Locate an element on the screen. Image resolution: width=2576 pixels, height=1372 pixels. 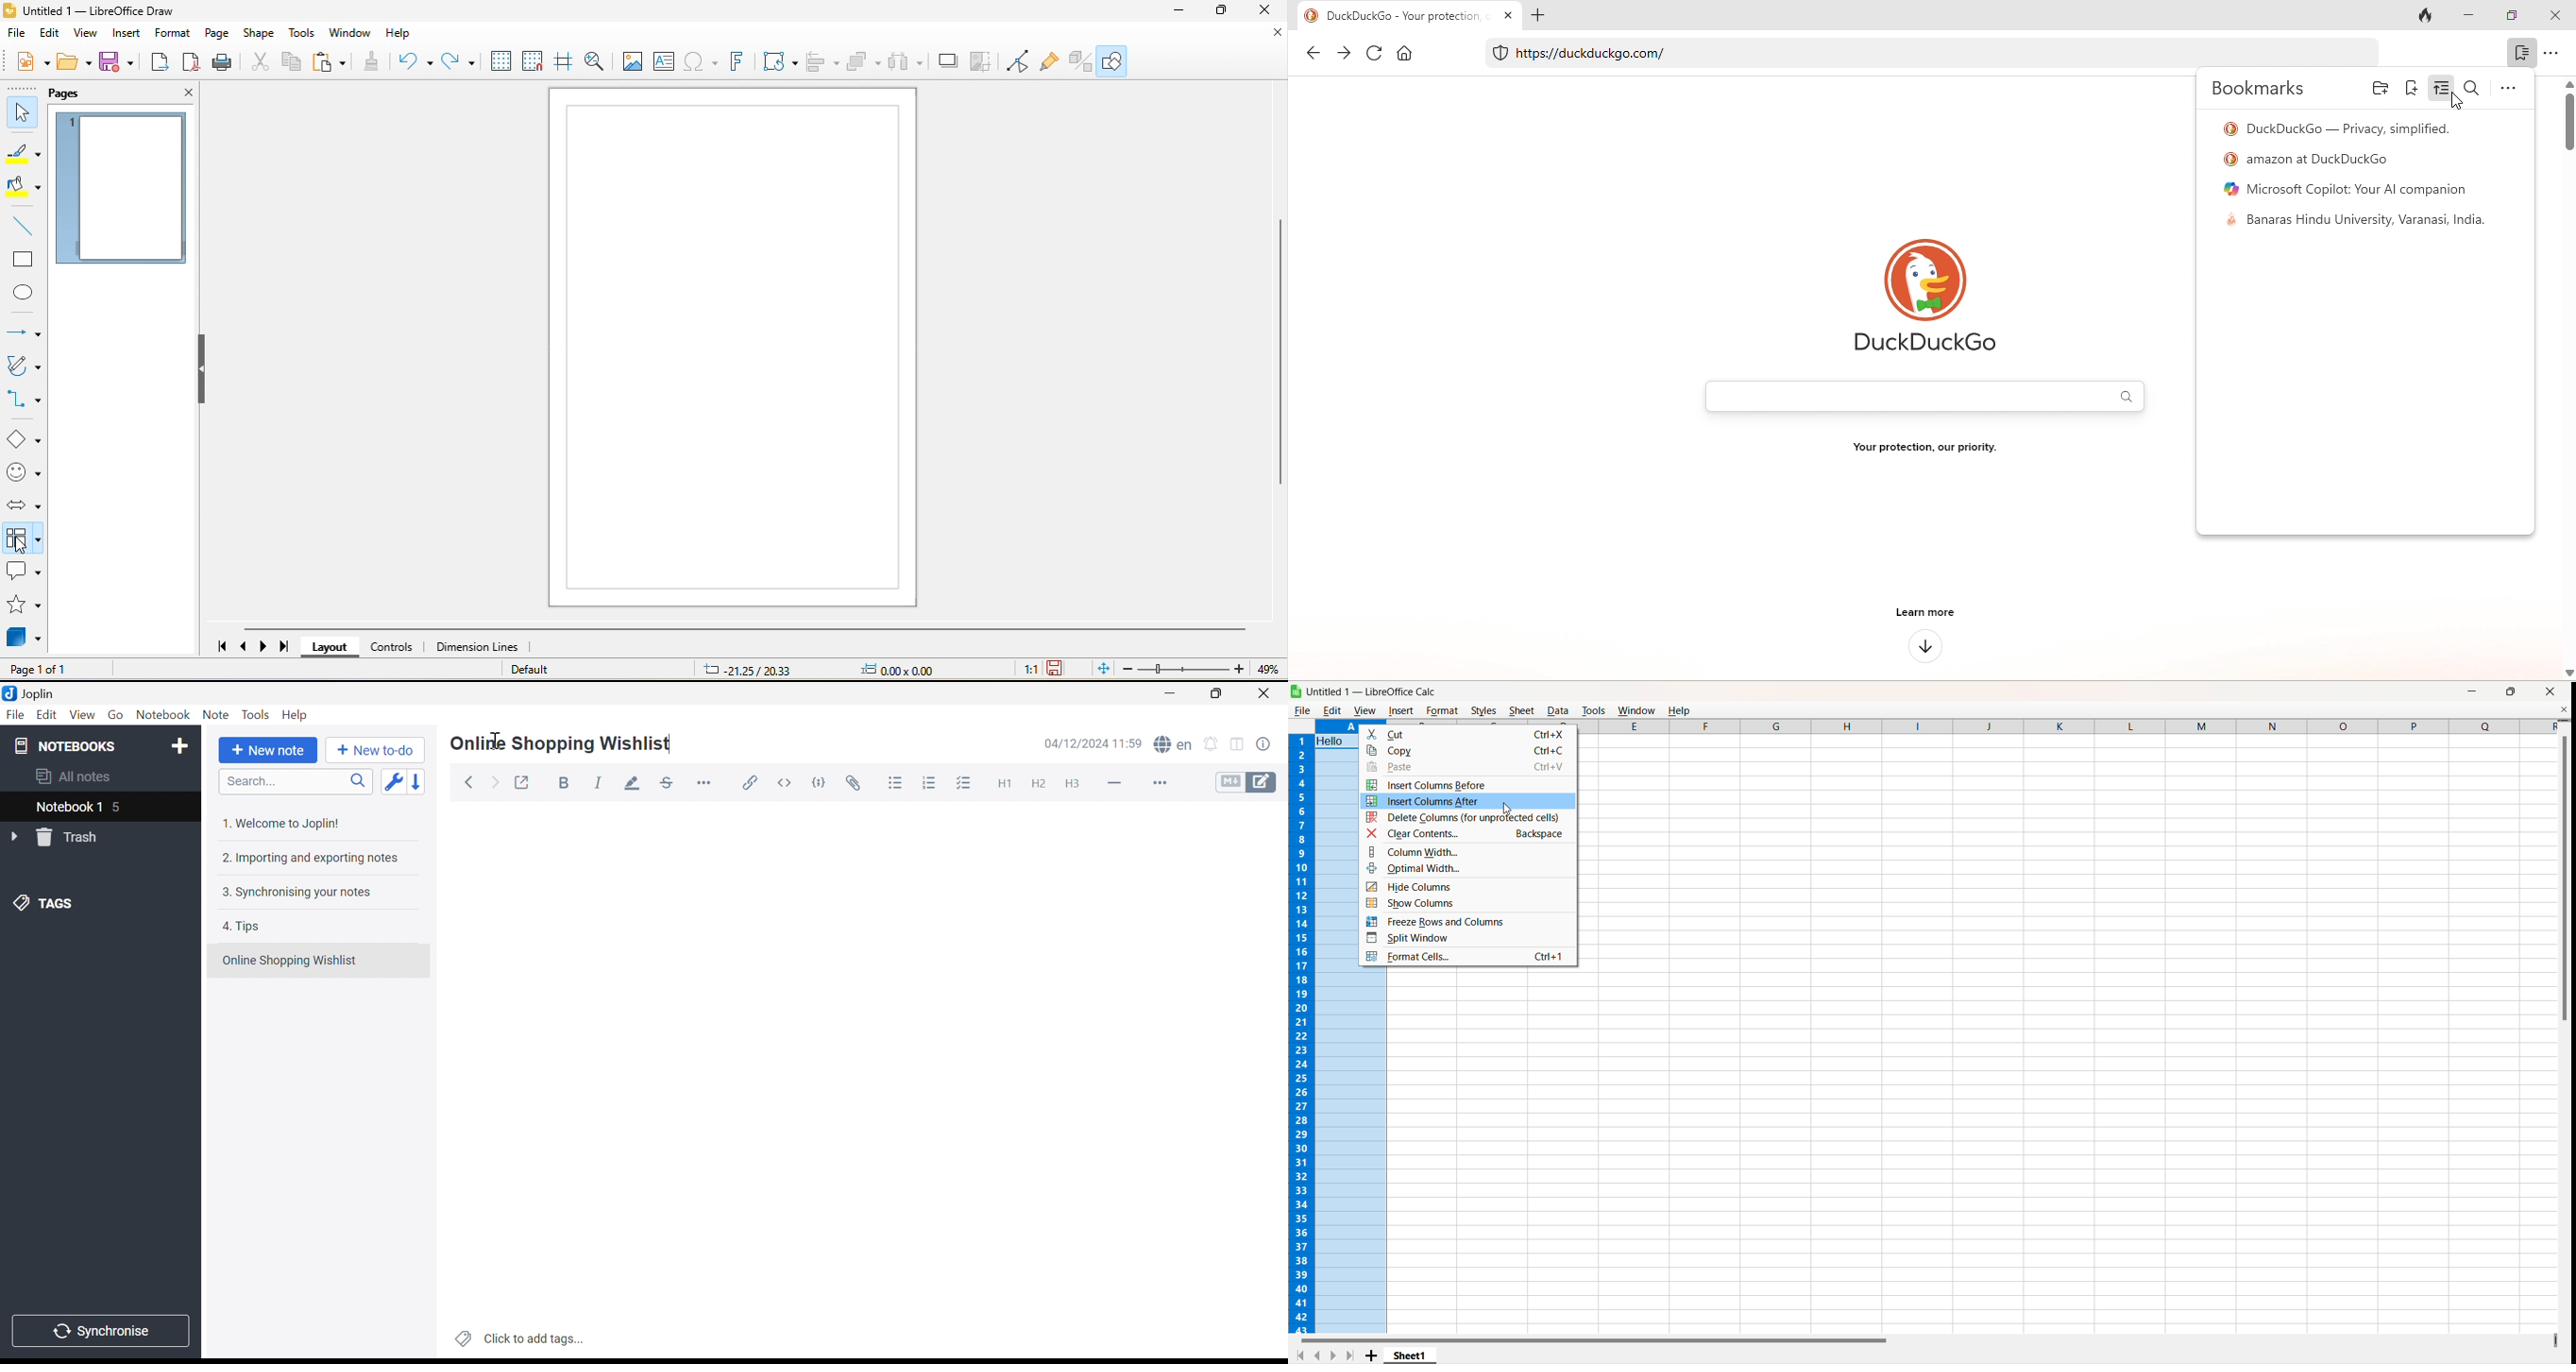
window is located at coordinates (352, 36).